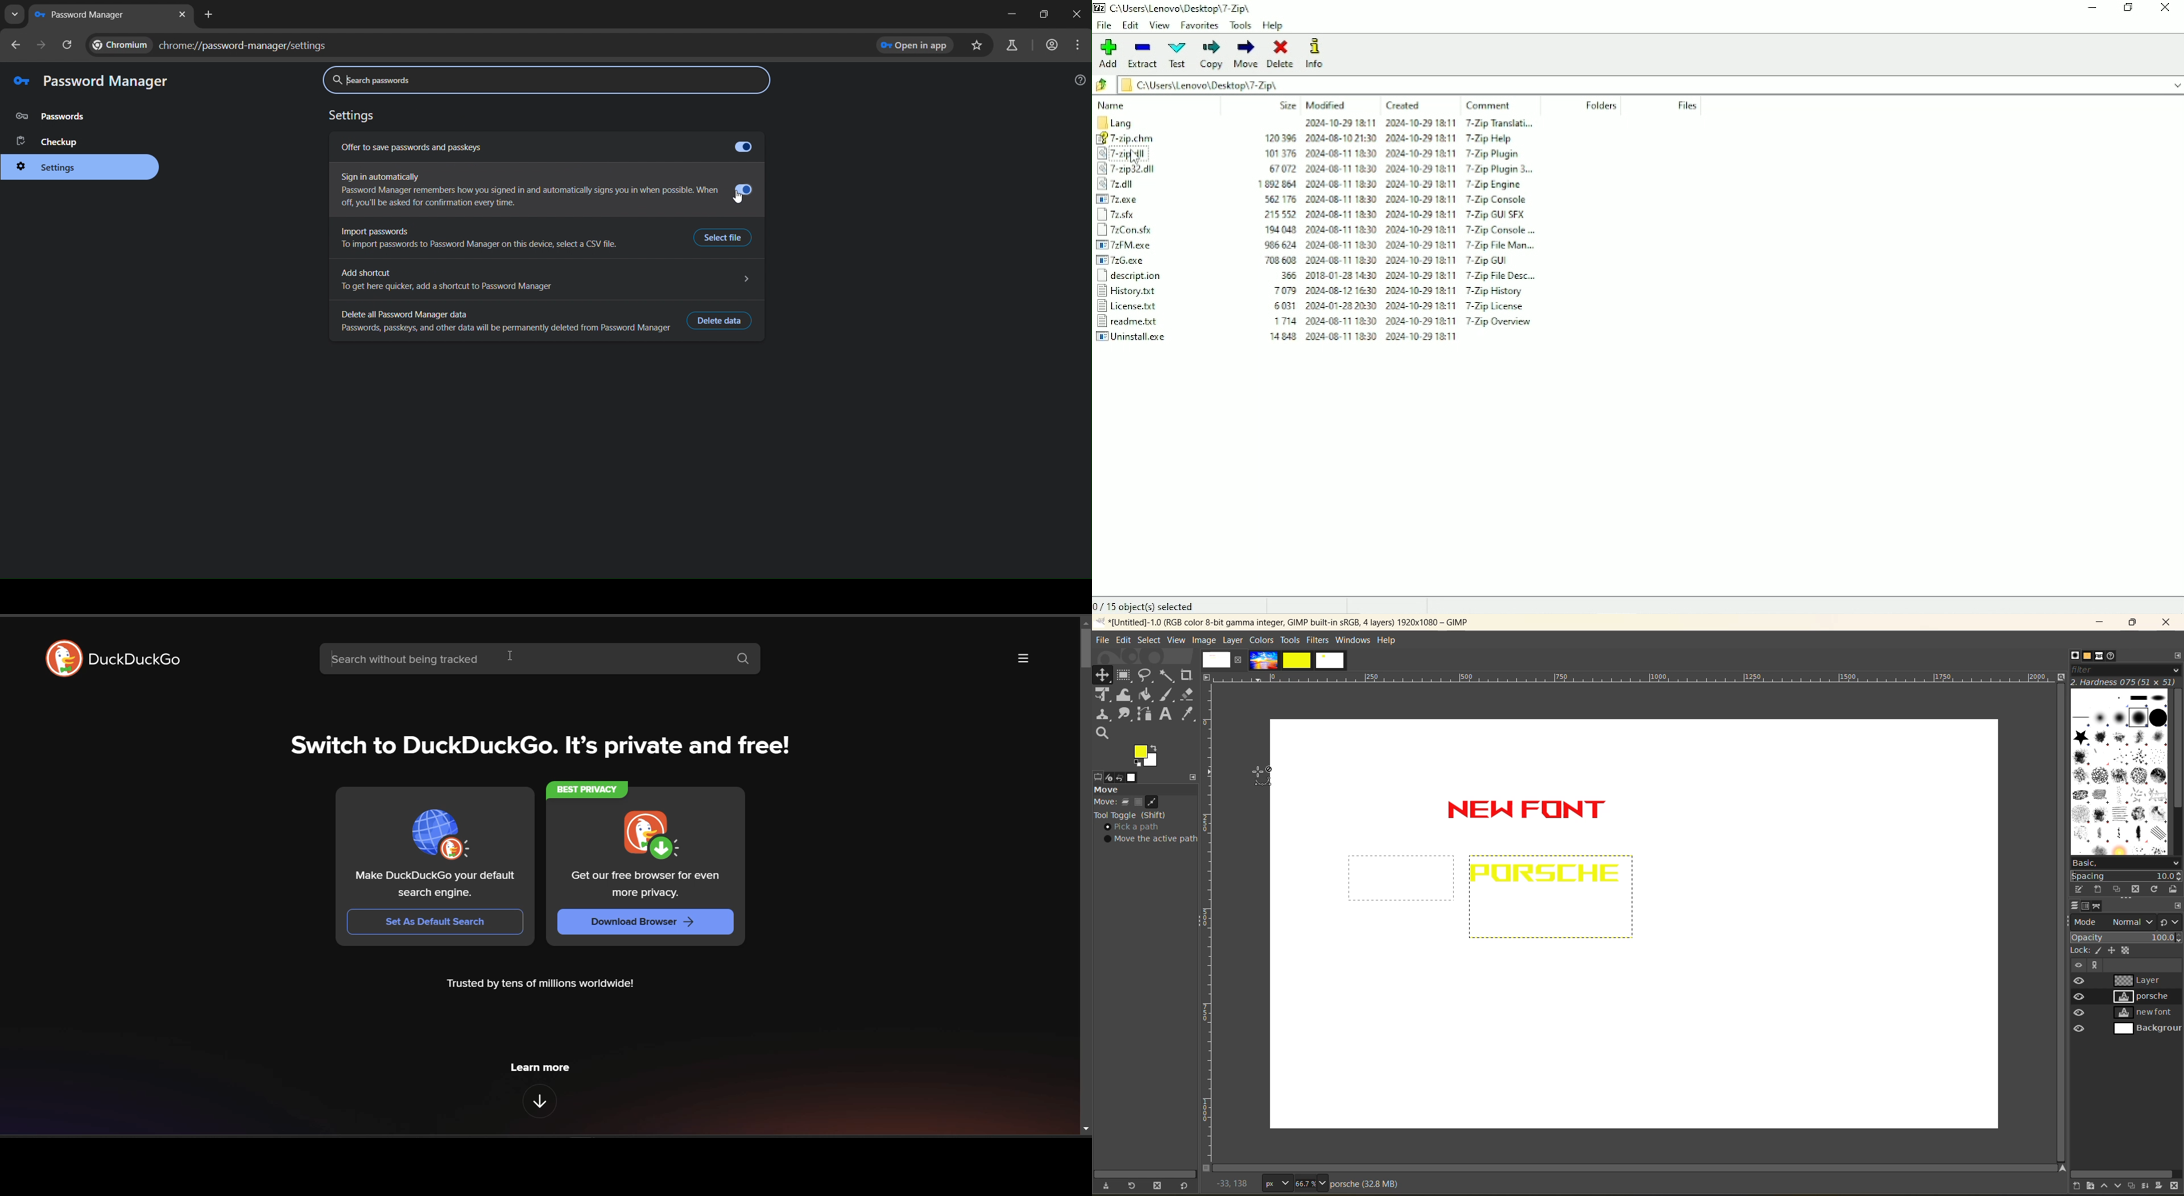 Image resolution: width=2184 pixels, height=1204 pixels. I want to click on Move, so click(1247, 54).